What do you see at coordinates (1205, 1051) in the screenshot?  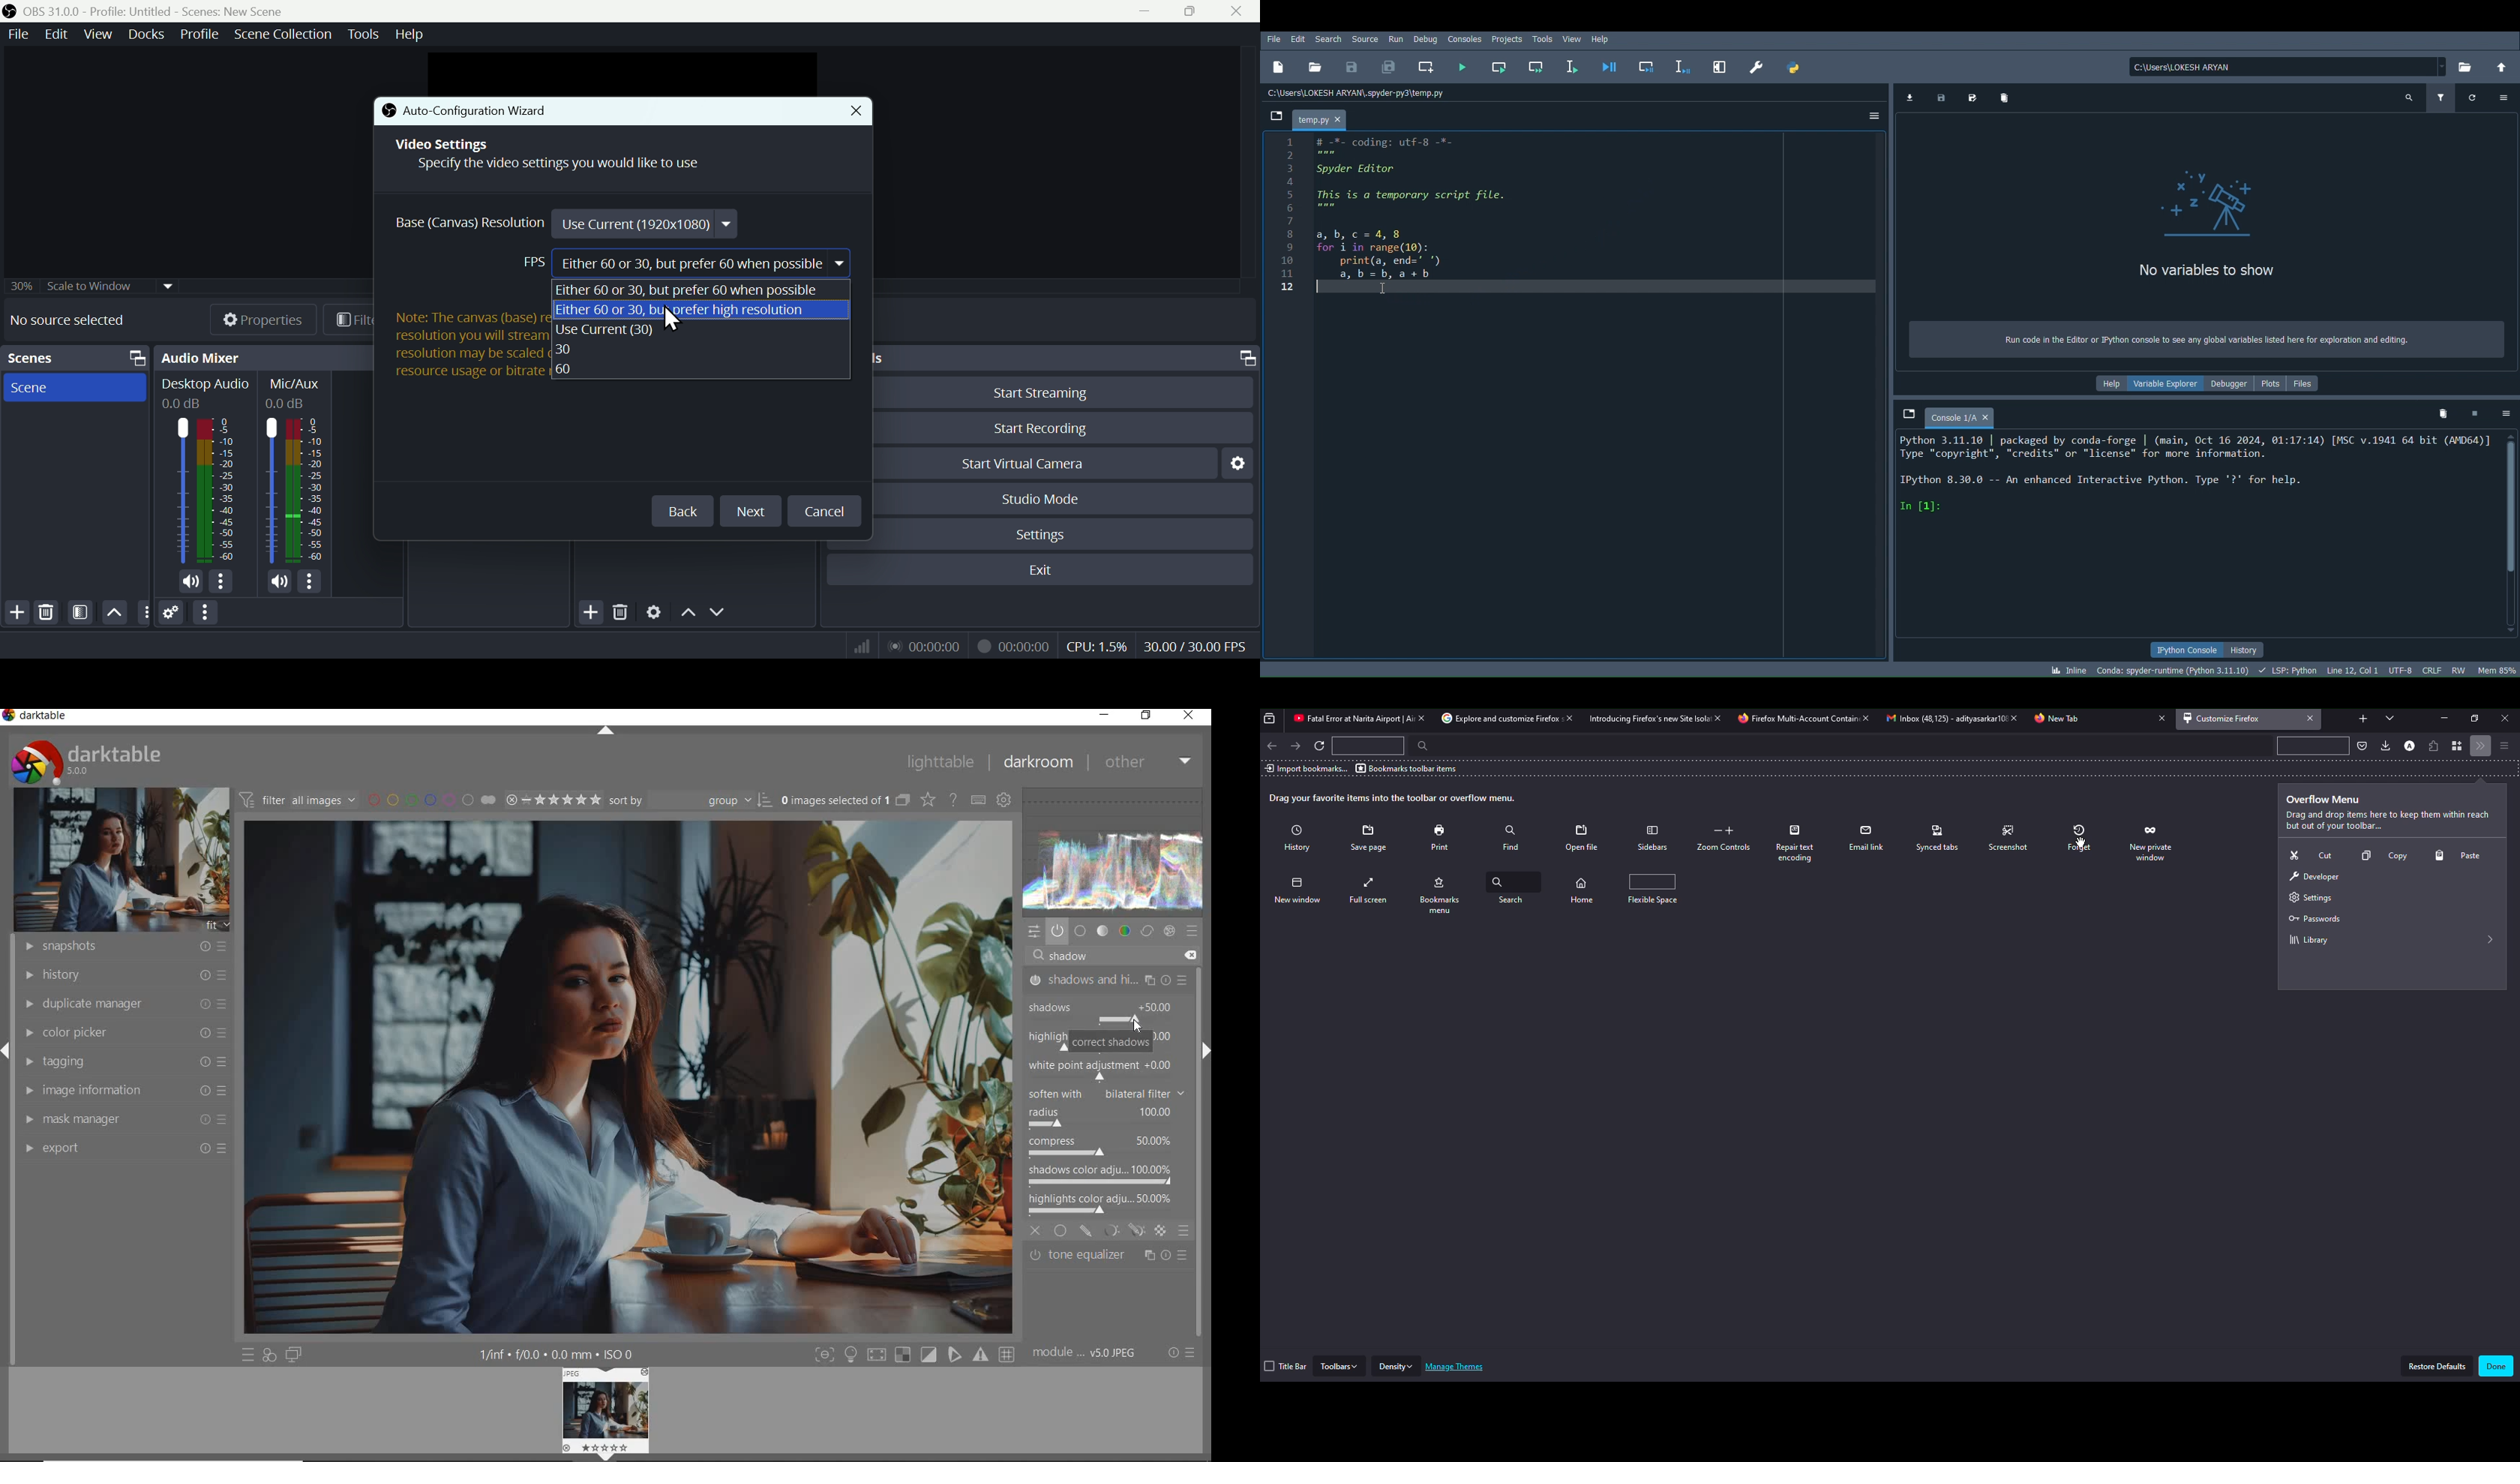 I see `expand/collapse` at bounding box center [1205, 1051].